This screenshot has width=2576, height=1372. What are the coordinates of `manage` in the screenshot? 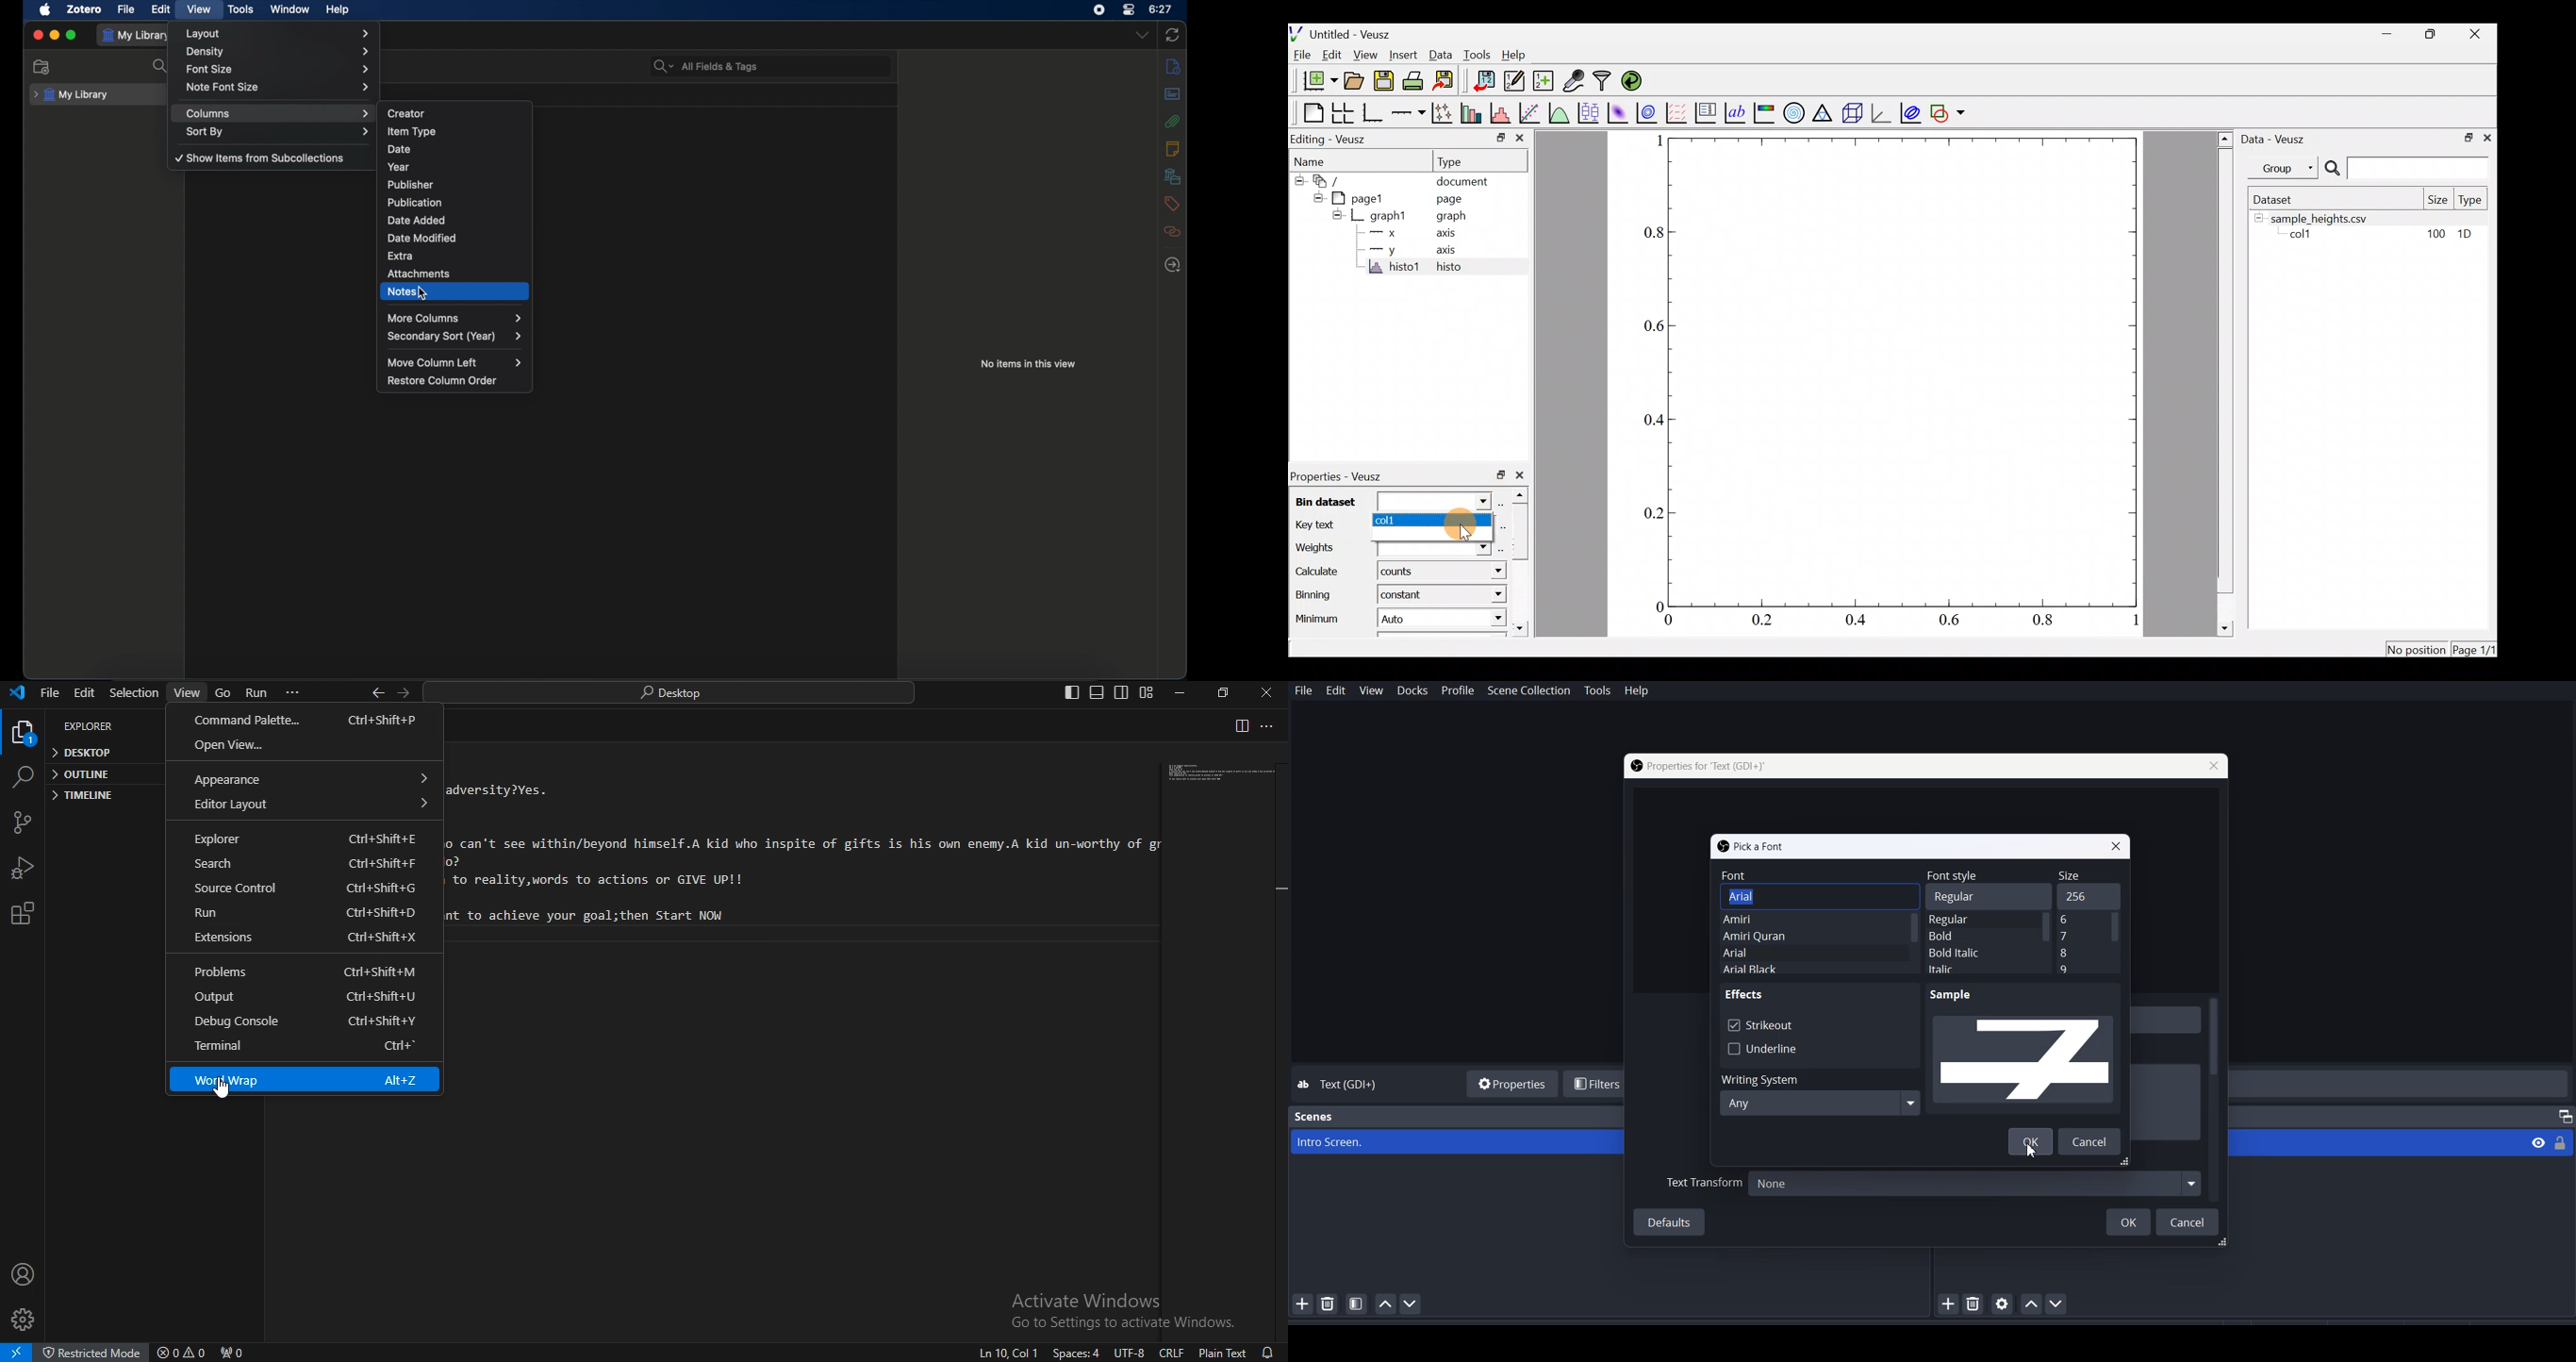 It's located at (25, 1319).